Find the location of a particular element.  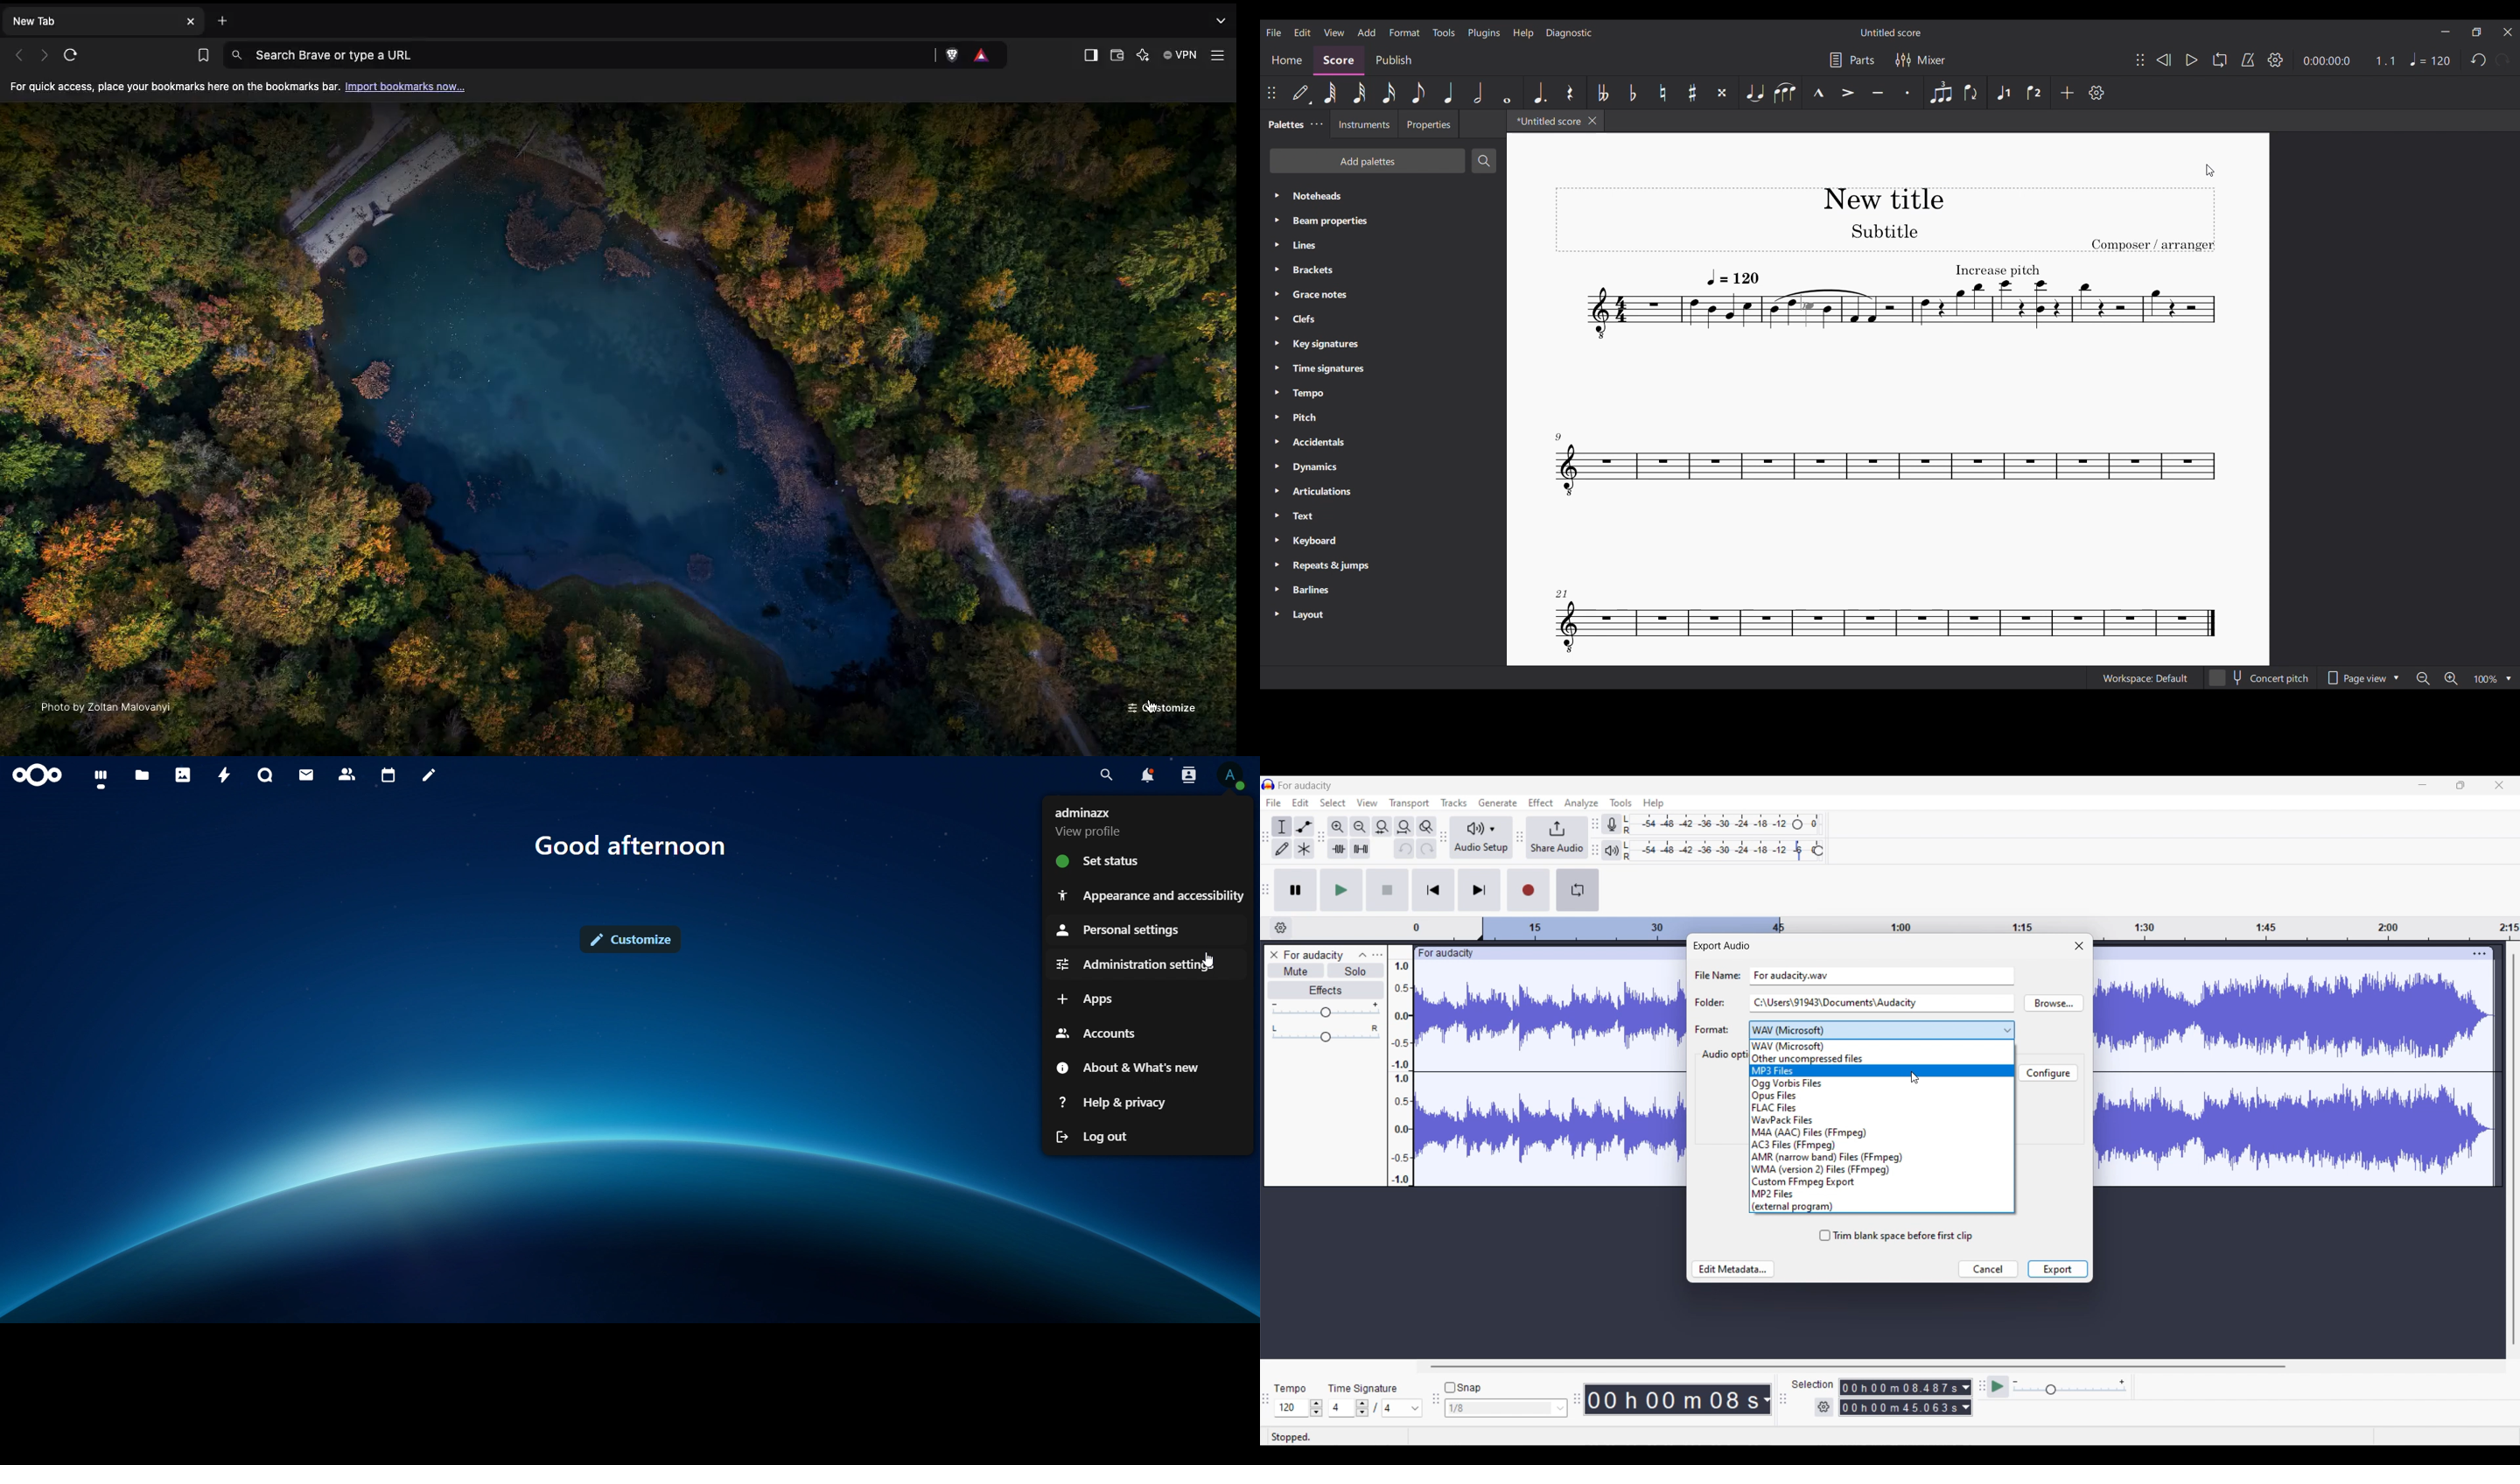

Search Brave or type a URL is located at coordinates (581, 54).